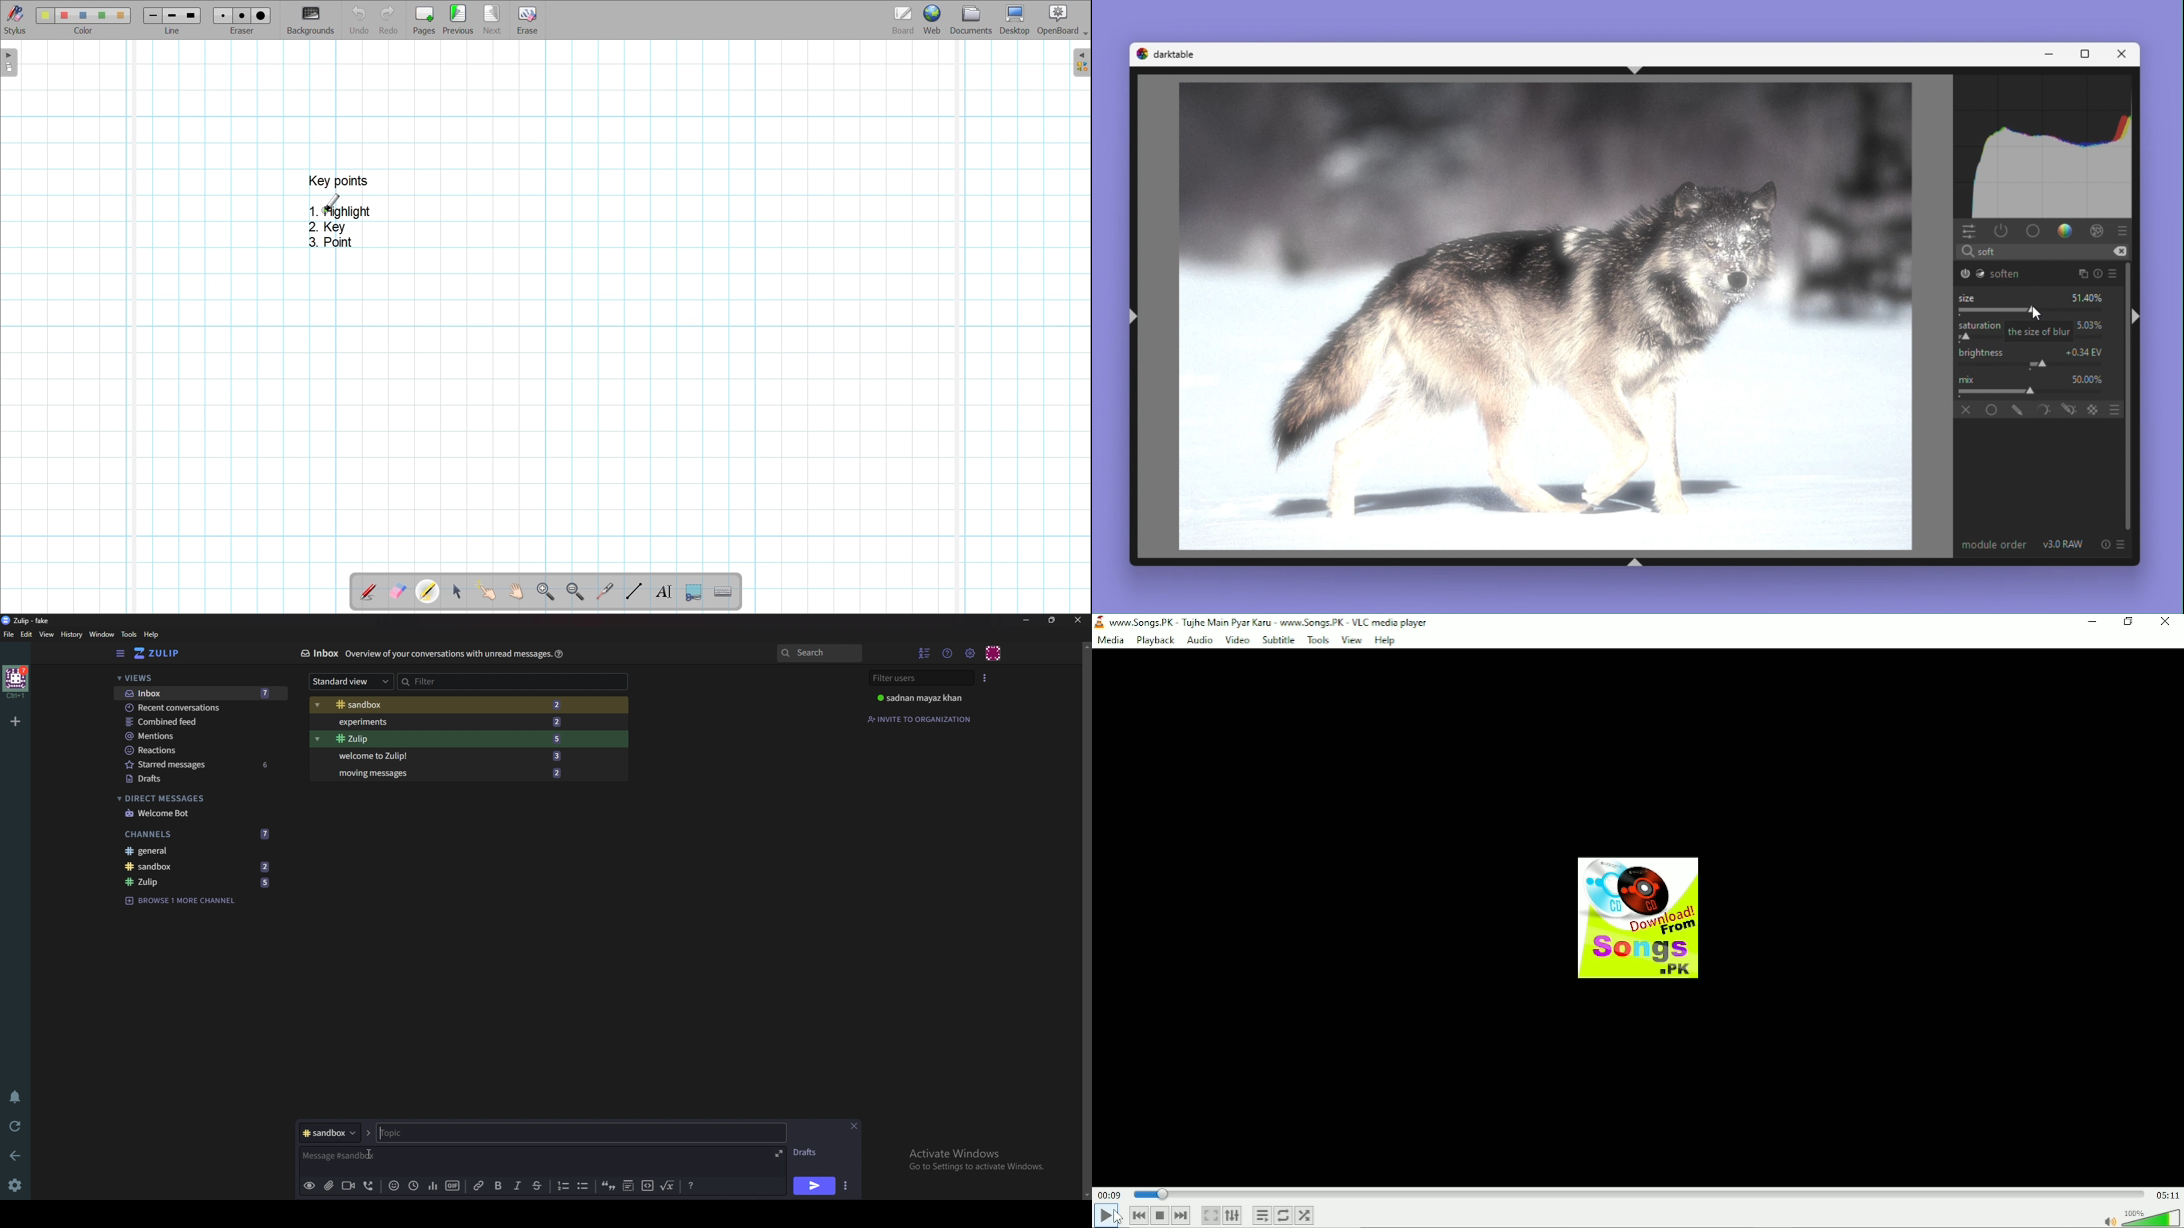 The image size is (2184, 1232). What do you see at coordinates (1982, 252) in the screenshot?
I see `text "soft"` at bounding box center [1982, 252].